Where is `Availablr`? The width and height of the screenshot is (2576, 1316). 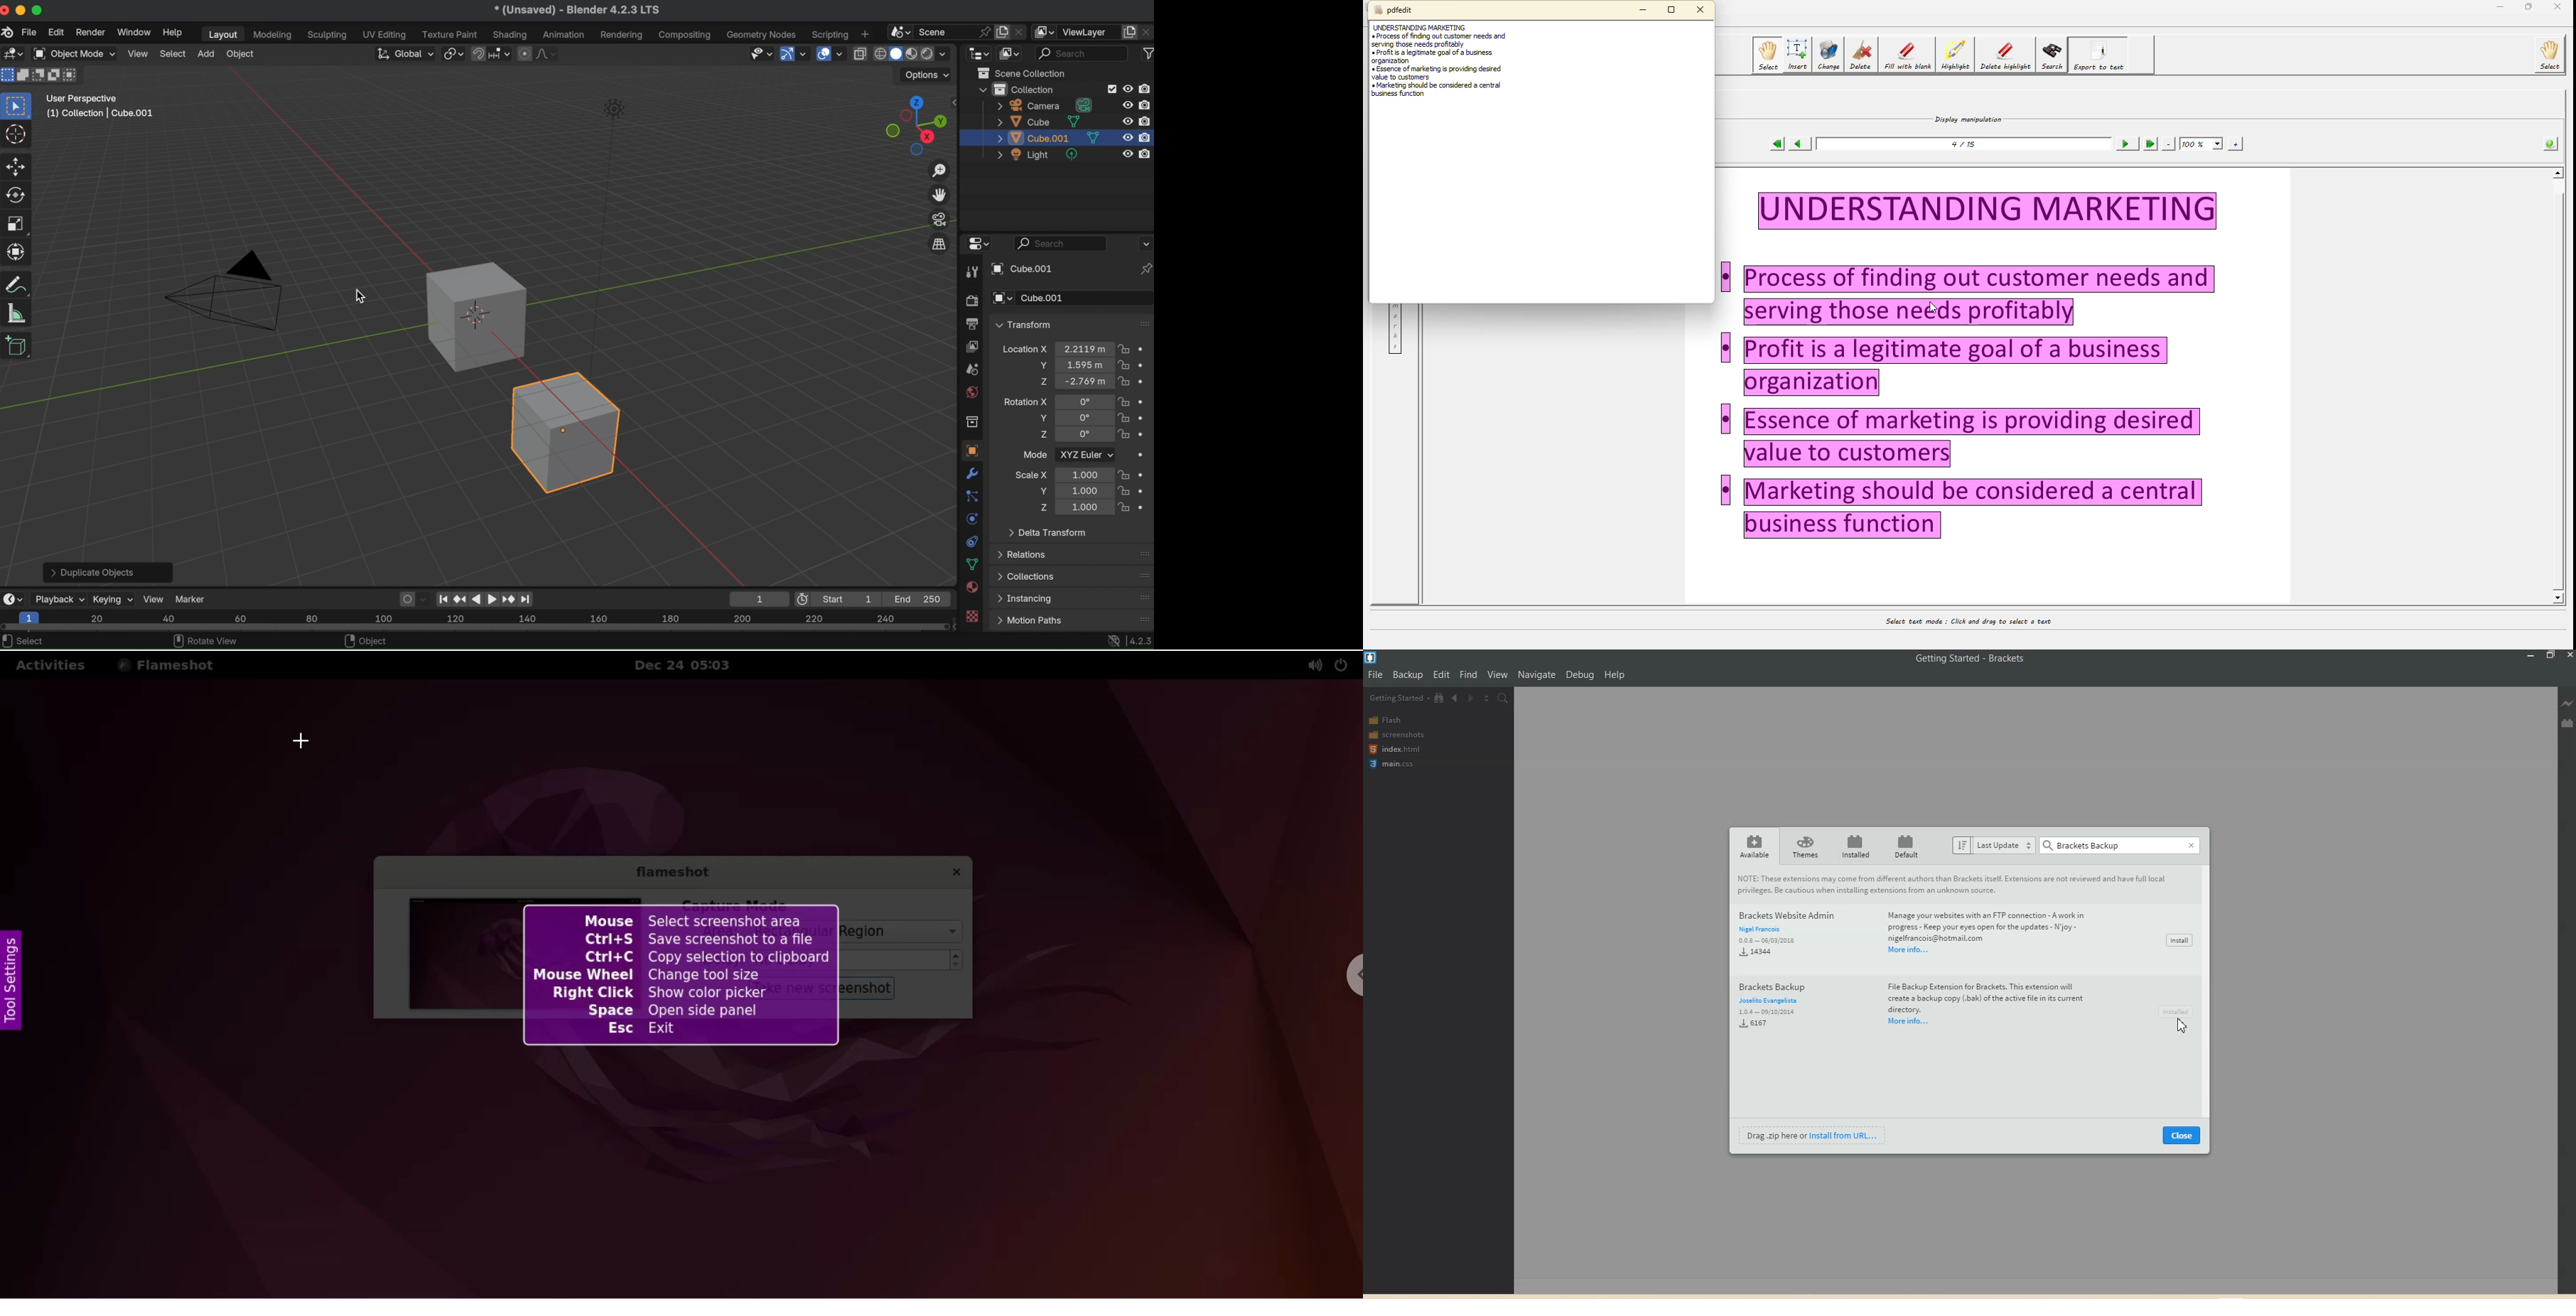 Availablr is located at coordinates (1754, 846).